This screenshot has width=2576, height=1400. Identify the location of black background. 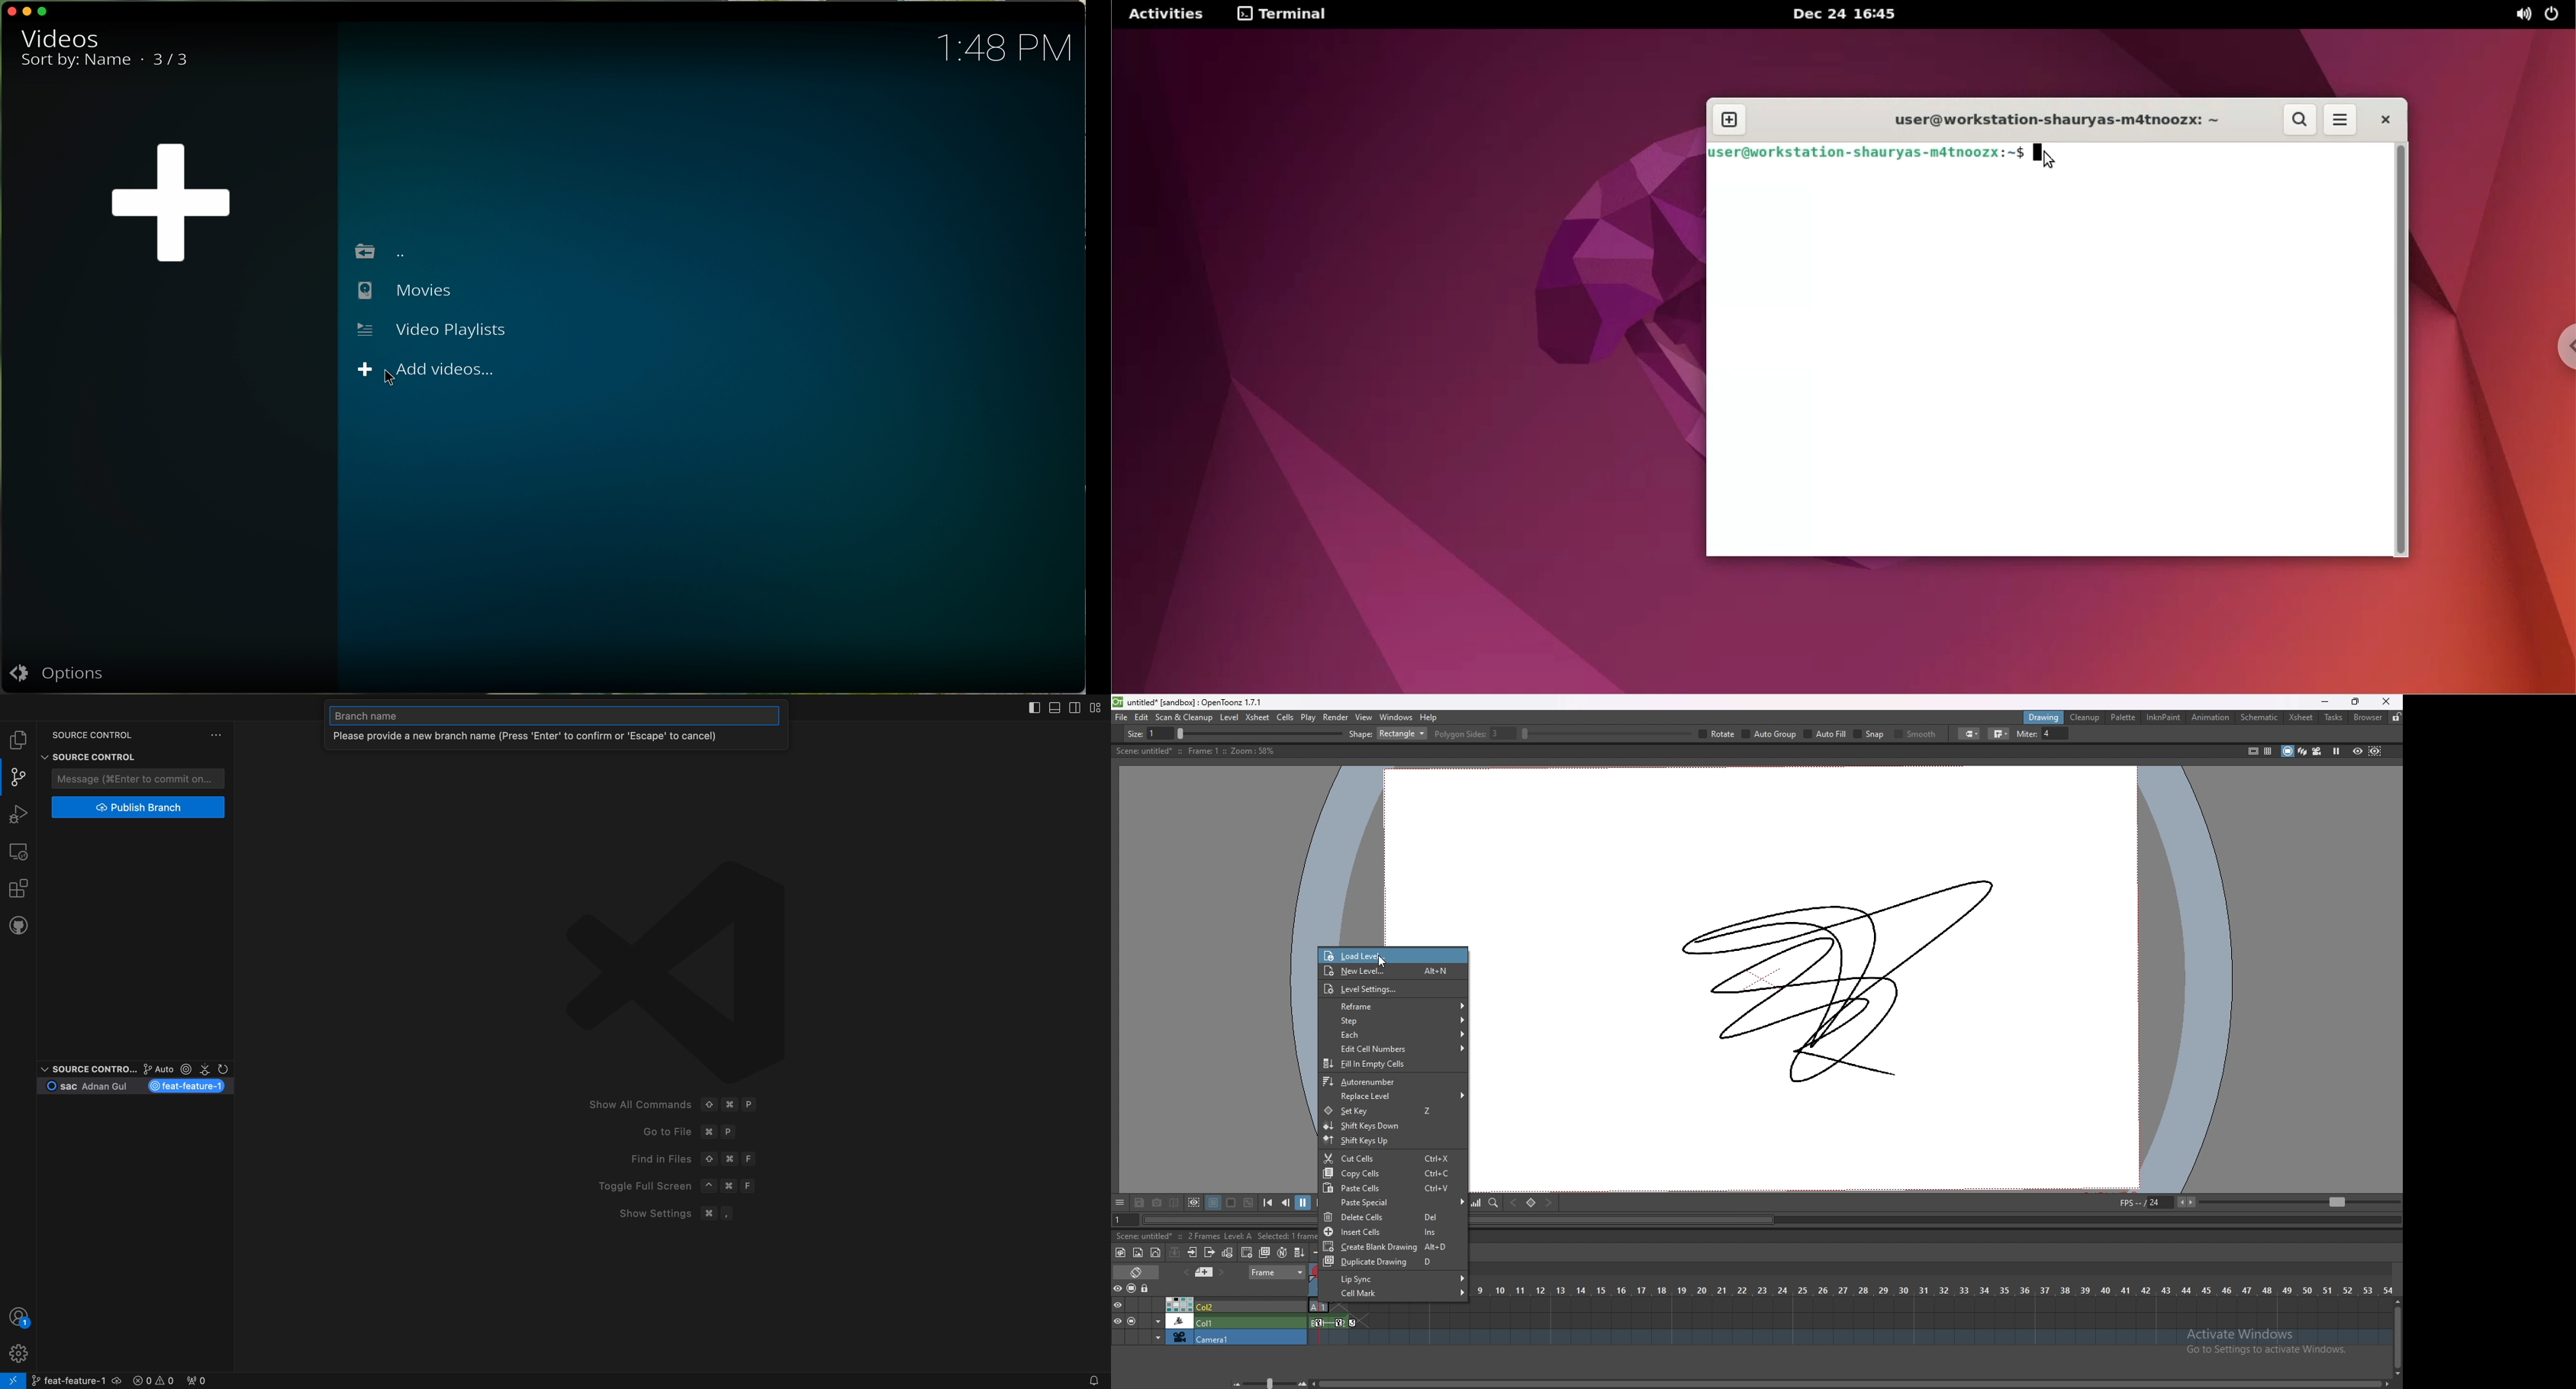
(1213, 1203).